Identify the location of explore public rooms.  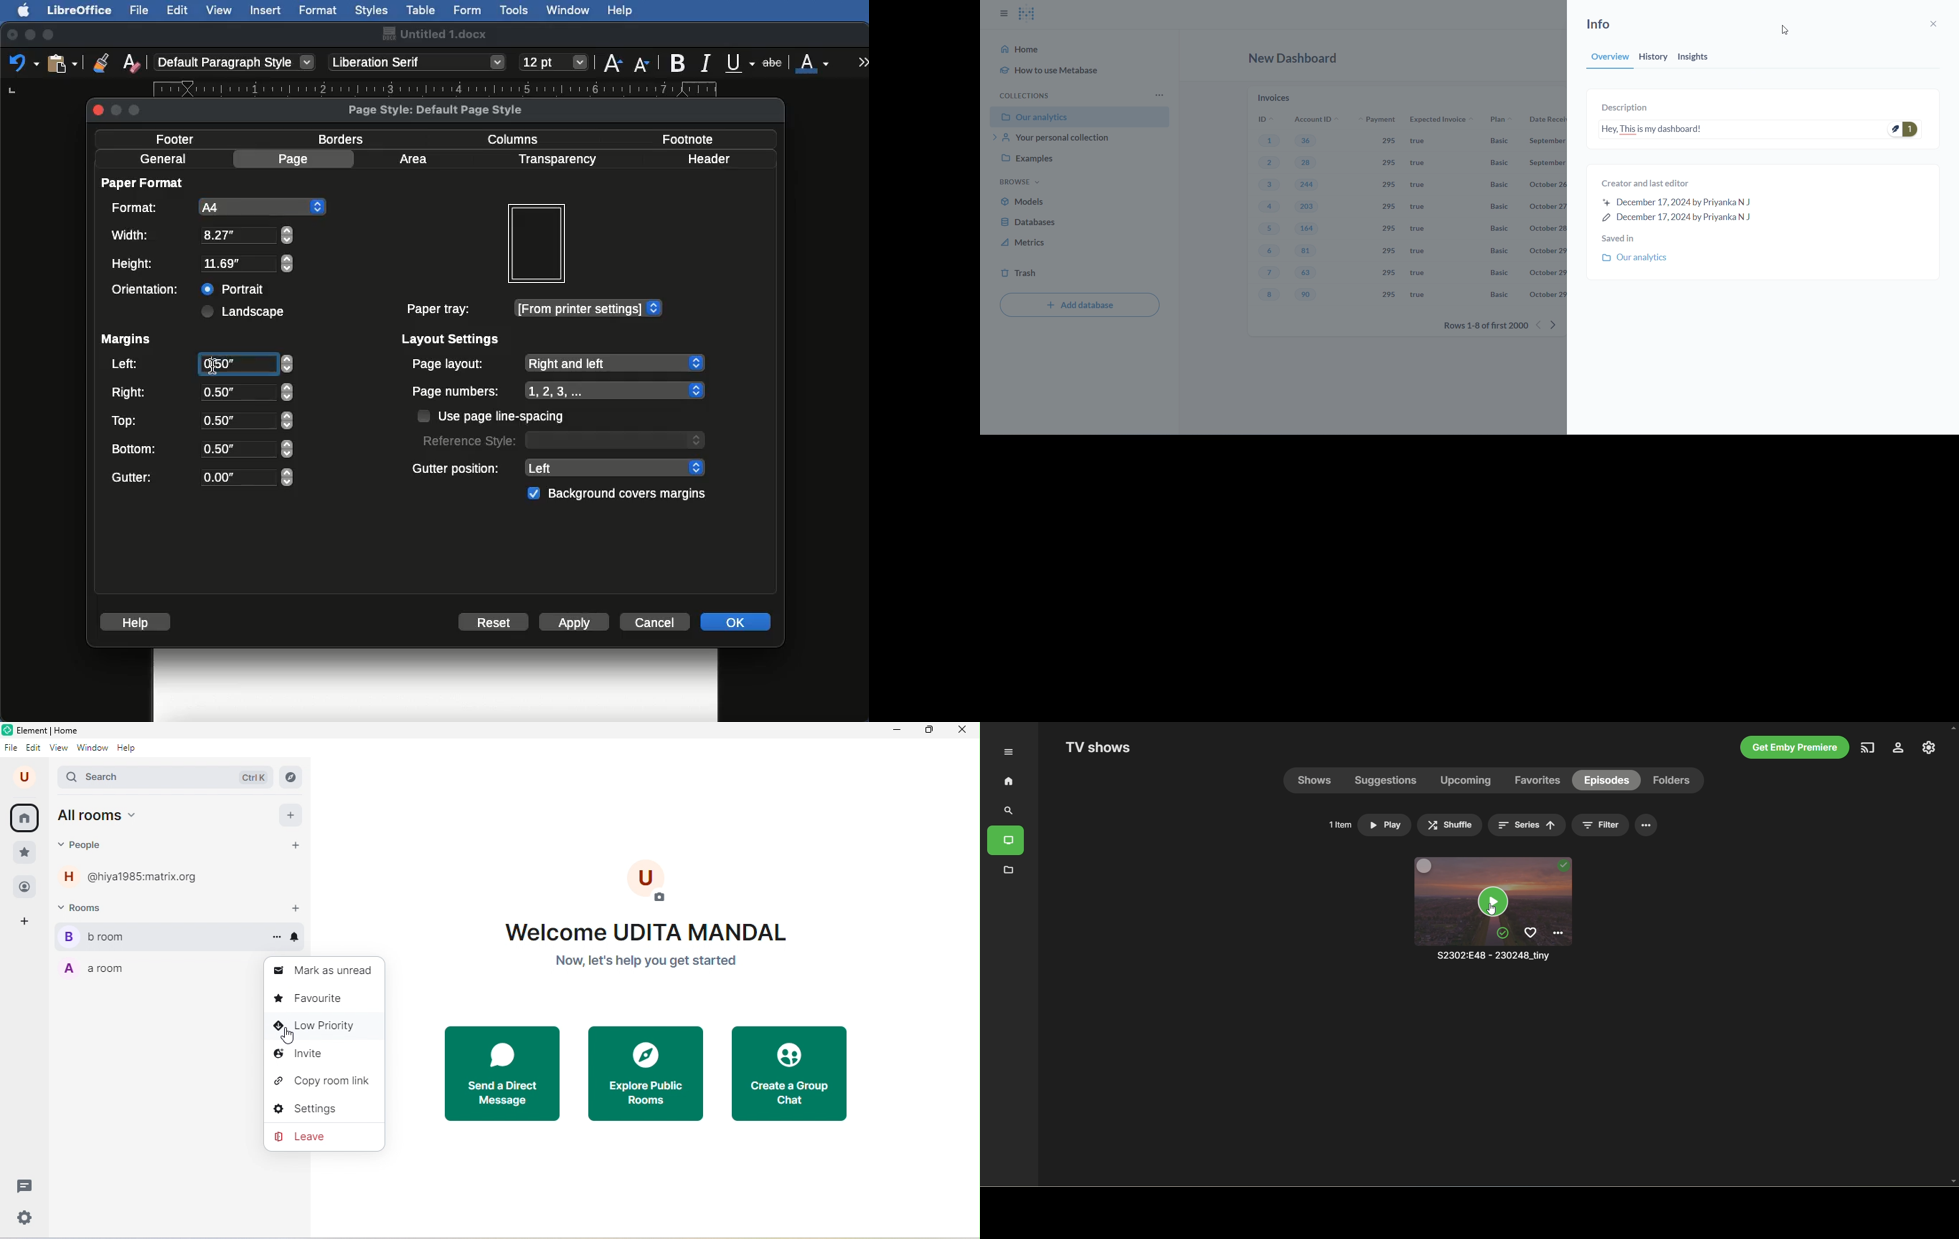
(647, 1074).